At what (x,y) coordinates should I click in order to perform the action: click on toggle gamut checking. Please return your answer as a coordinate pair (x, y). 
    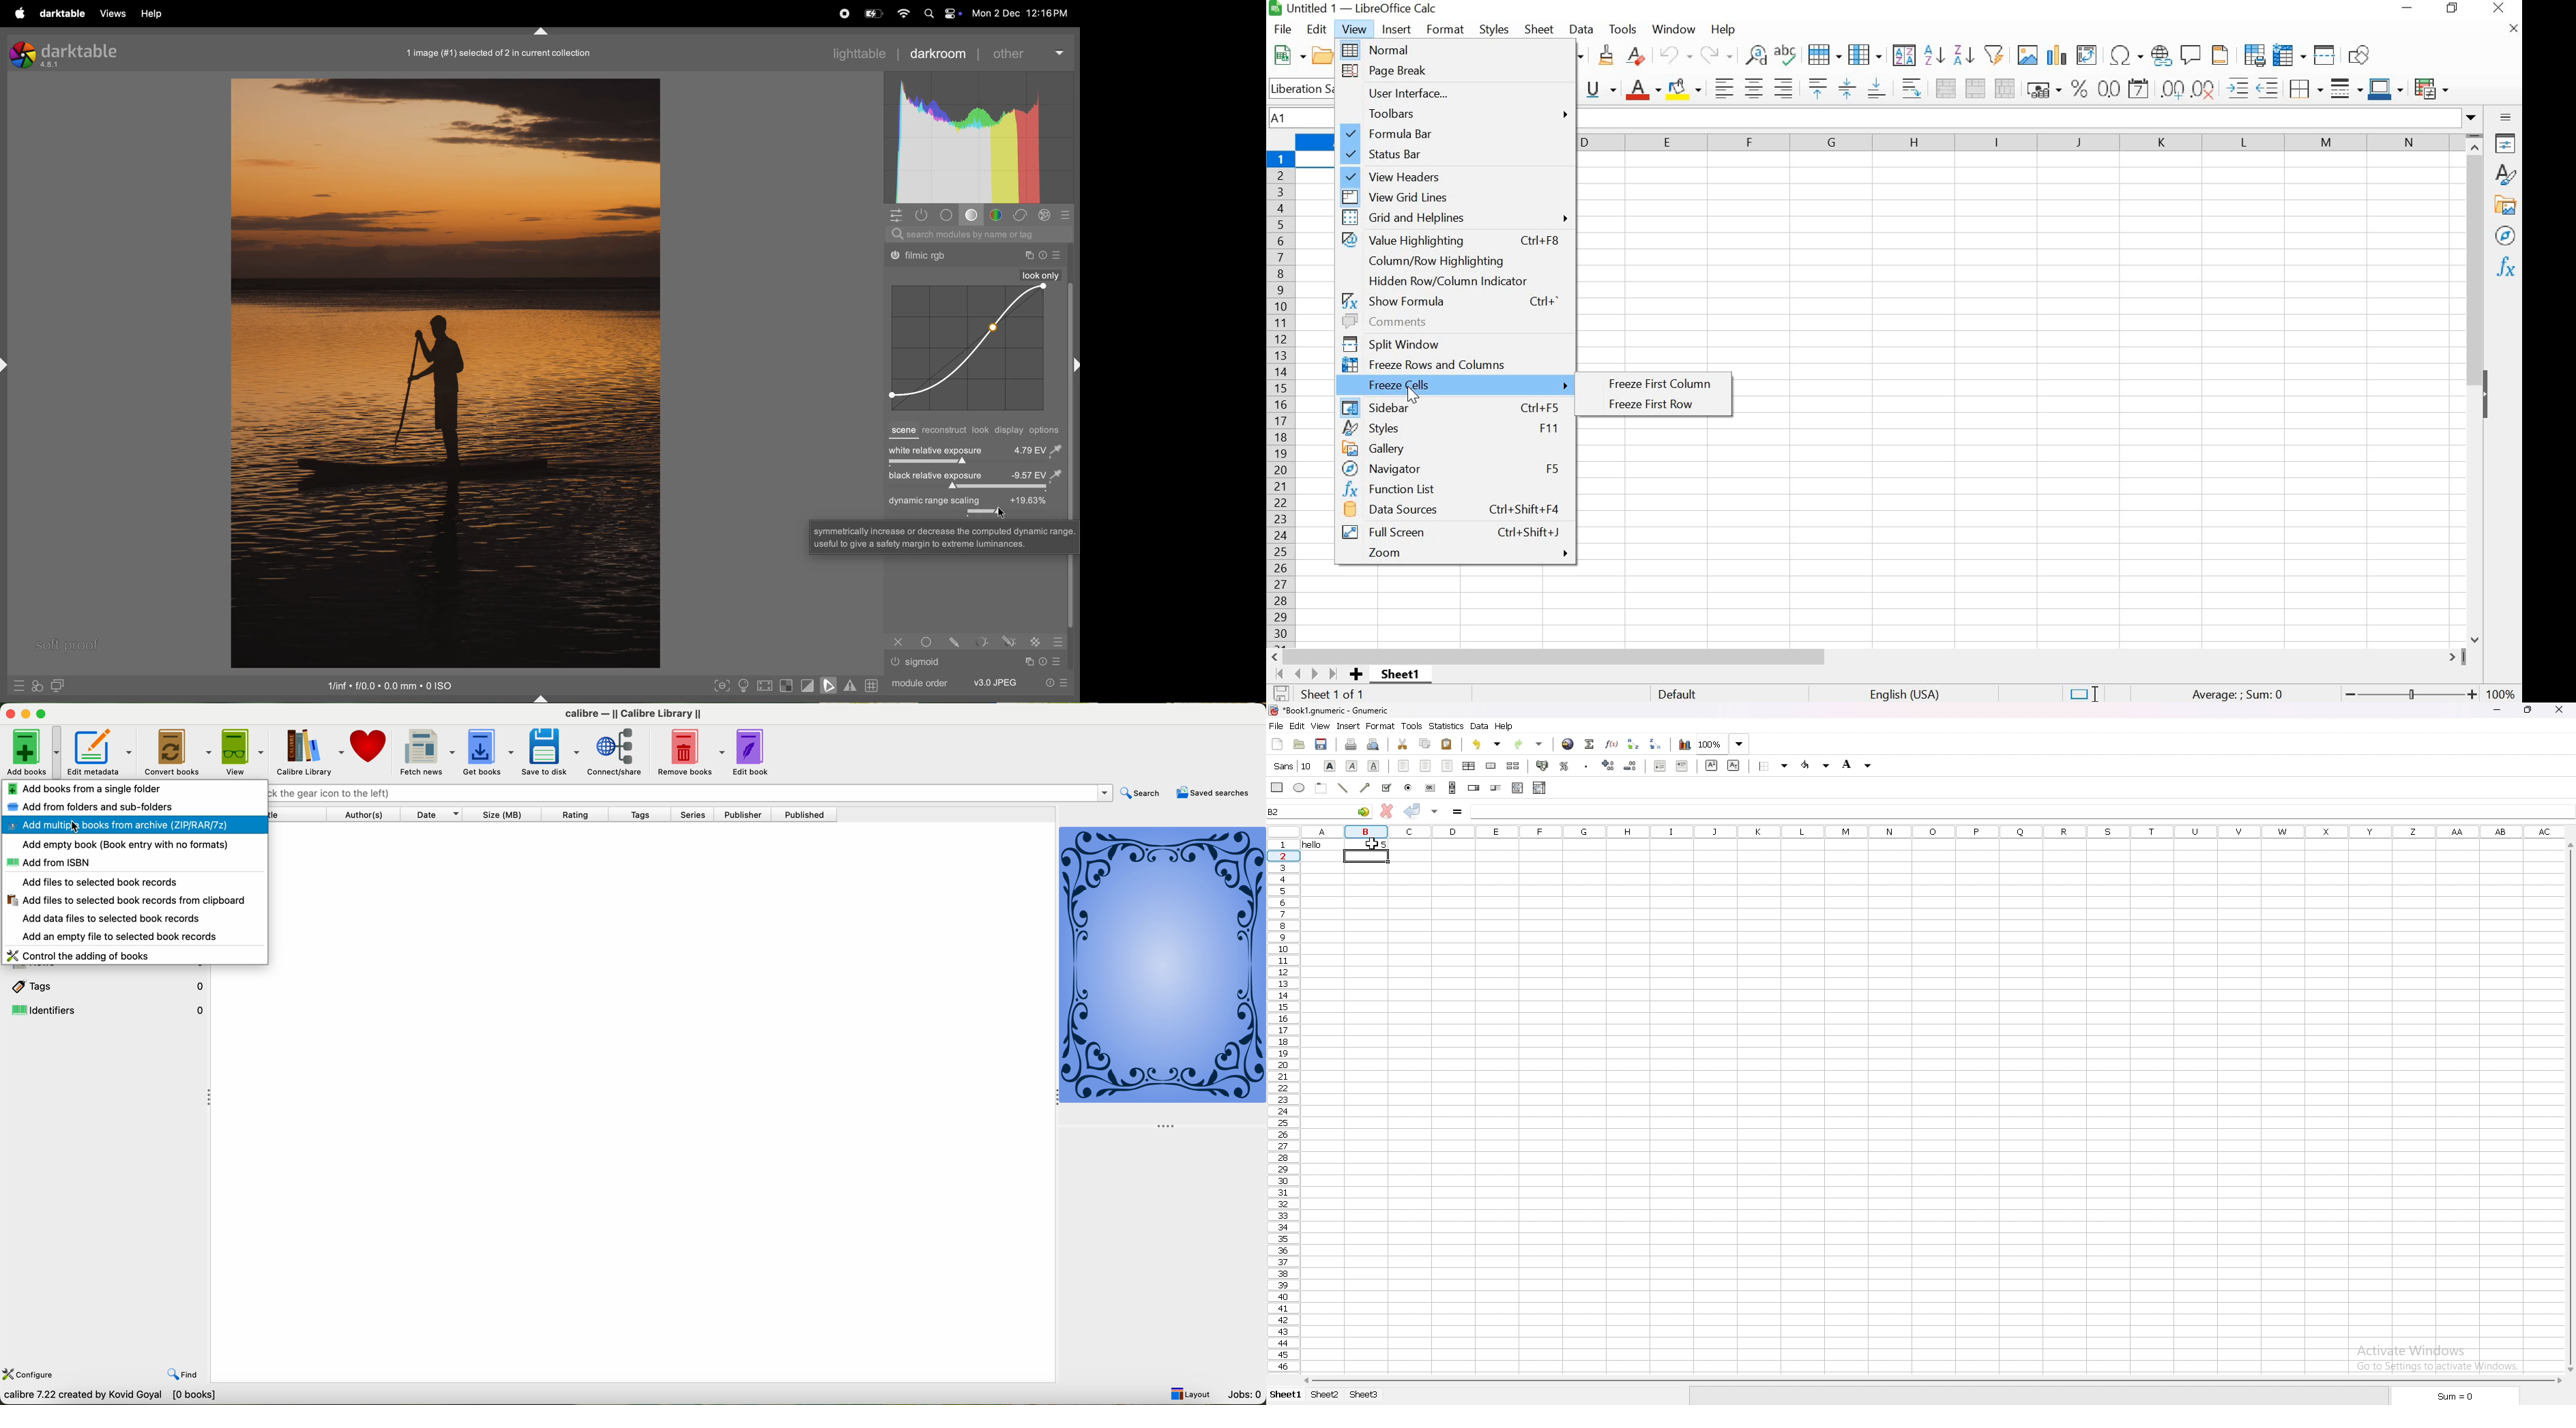
    Looking at the image, I should click on (850, 686).